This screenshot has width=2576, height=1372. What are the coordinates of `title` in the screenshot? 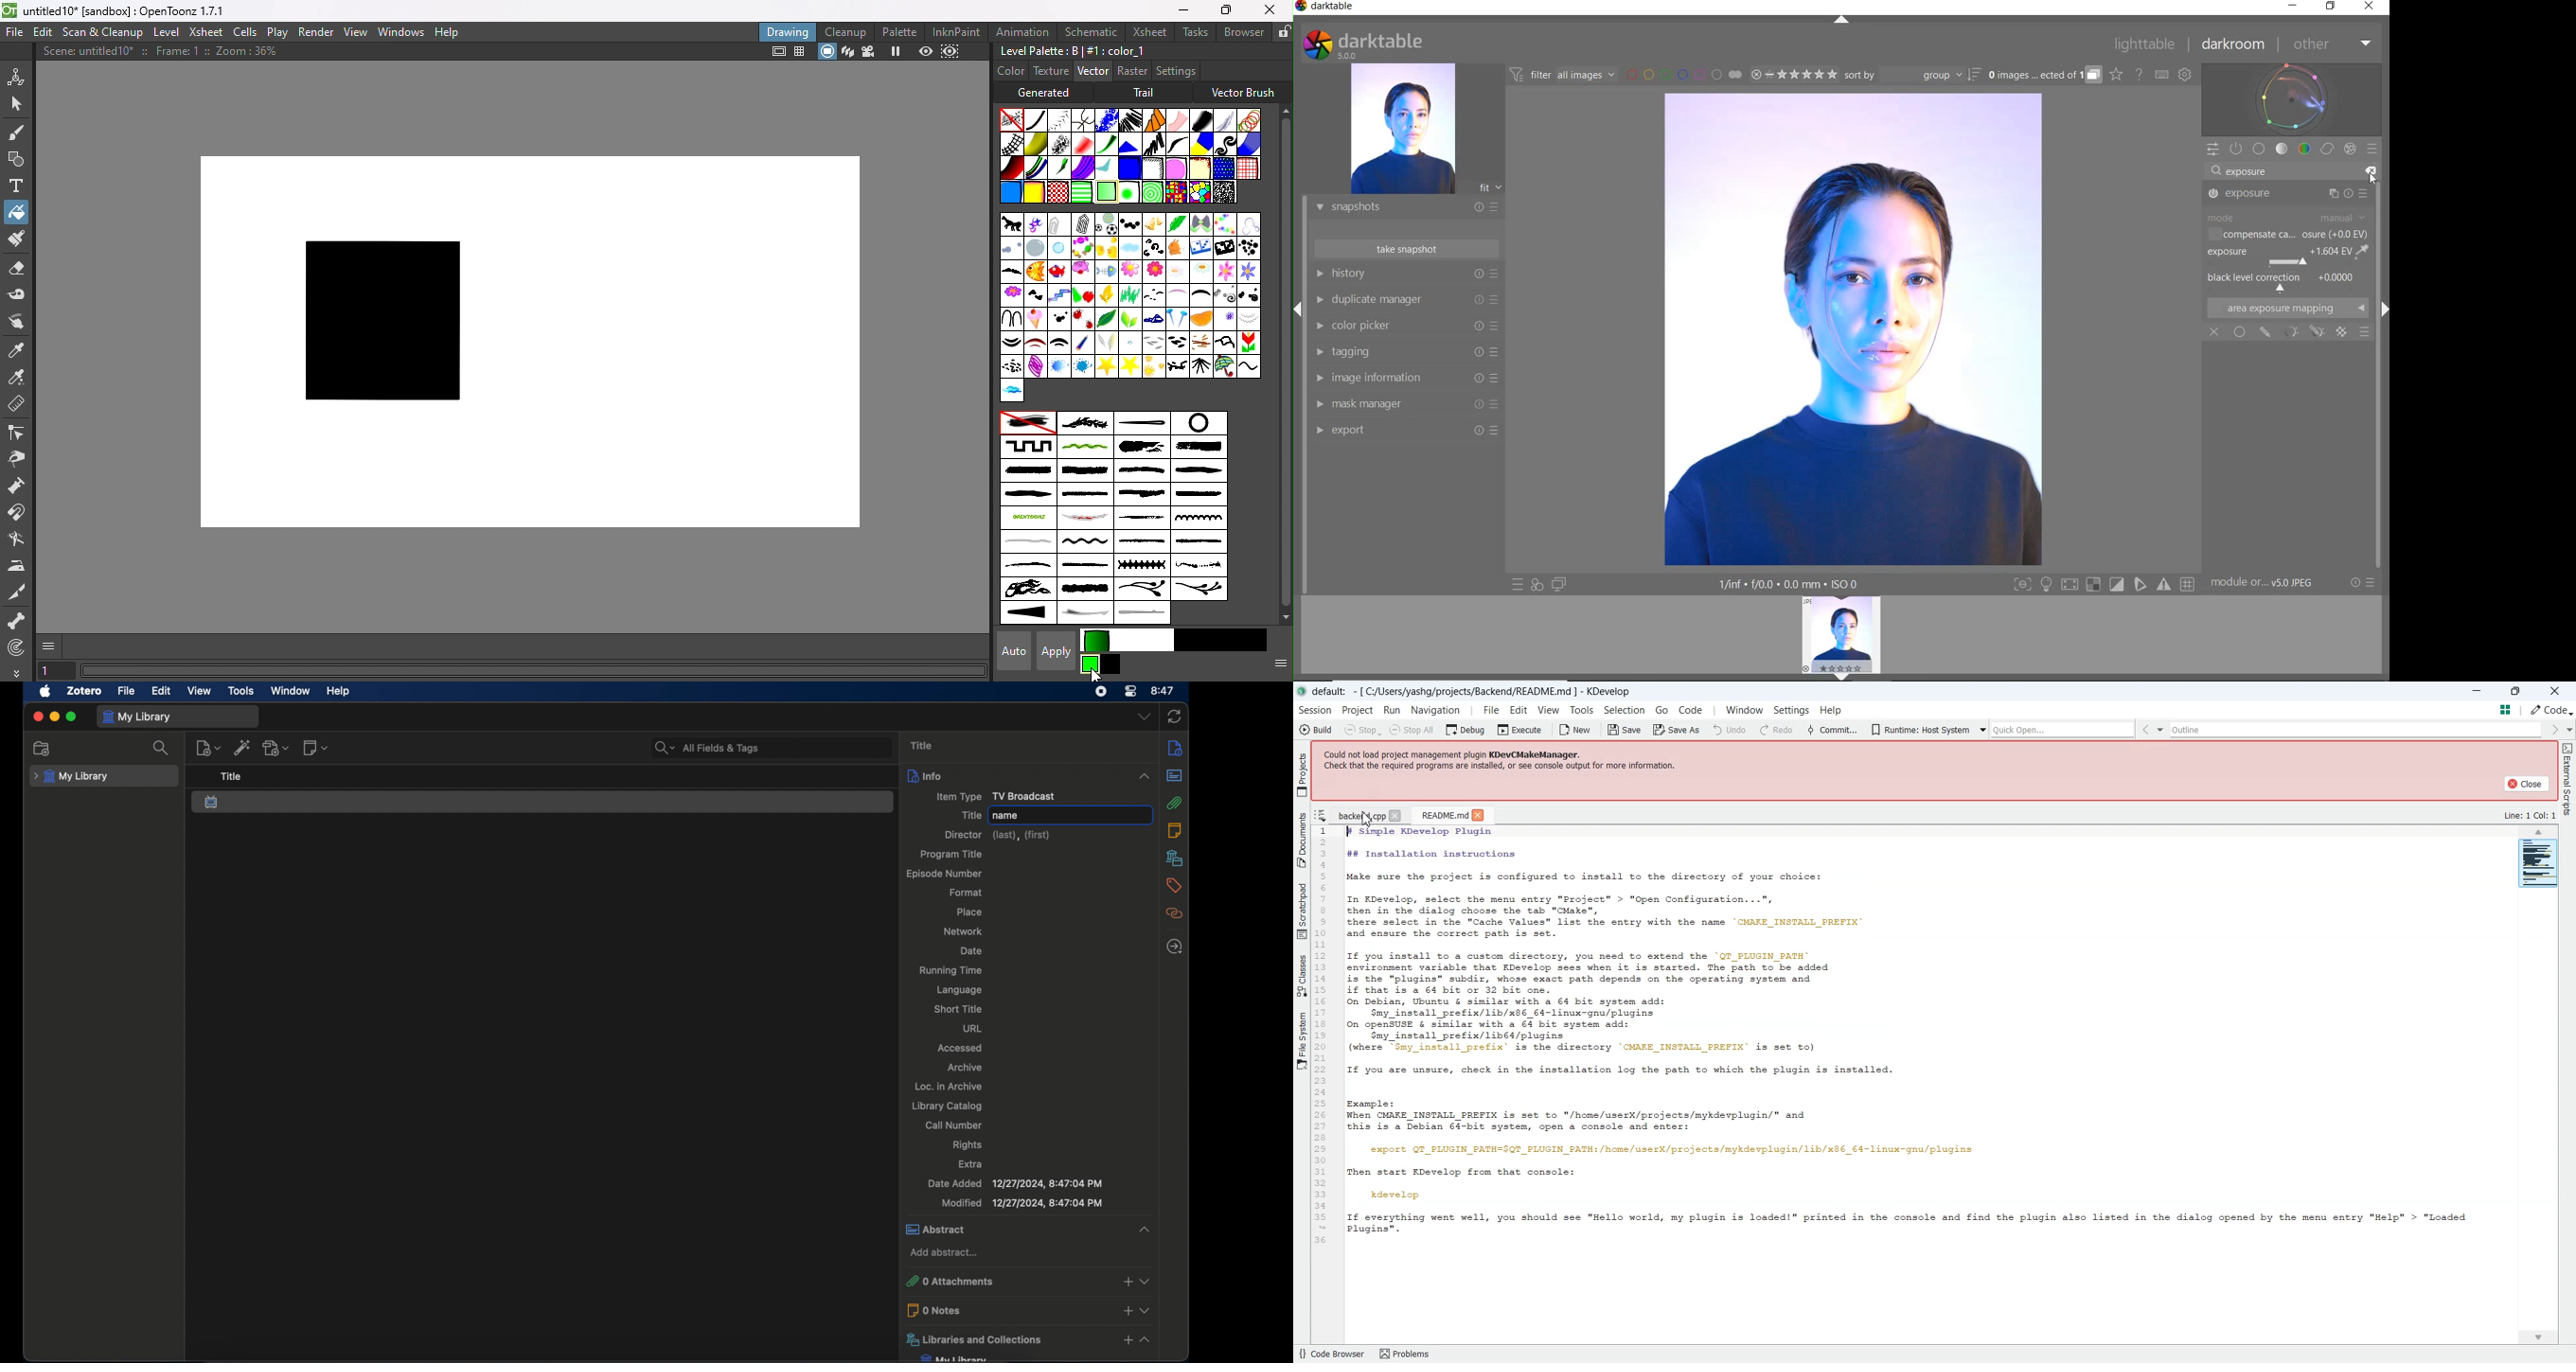 It's located at (921, 746).